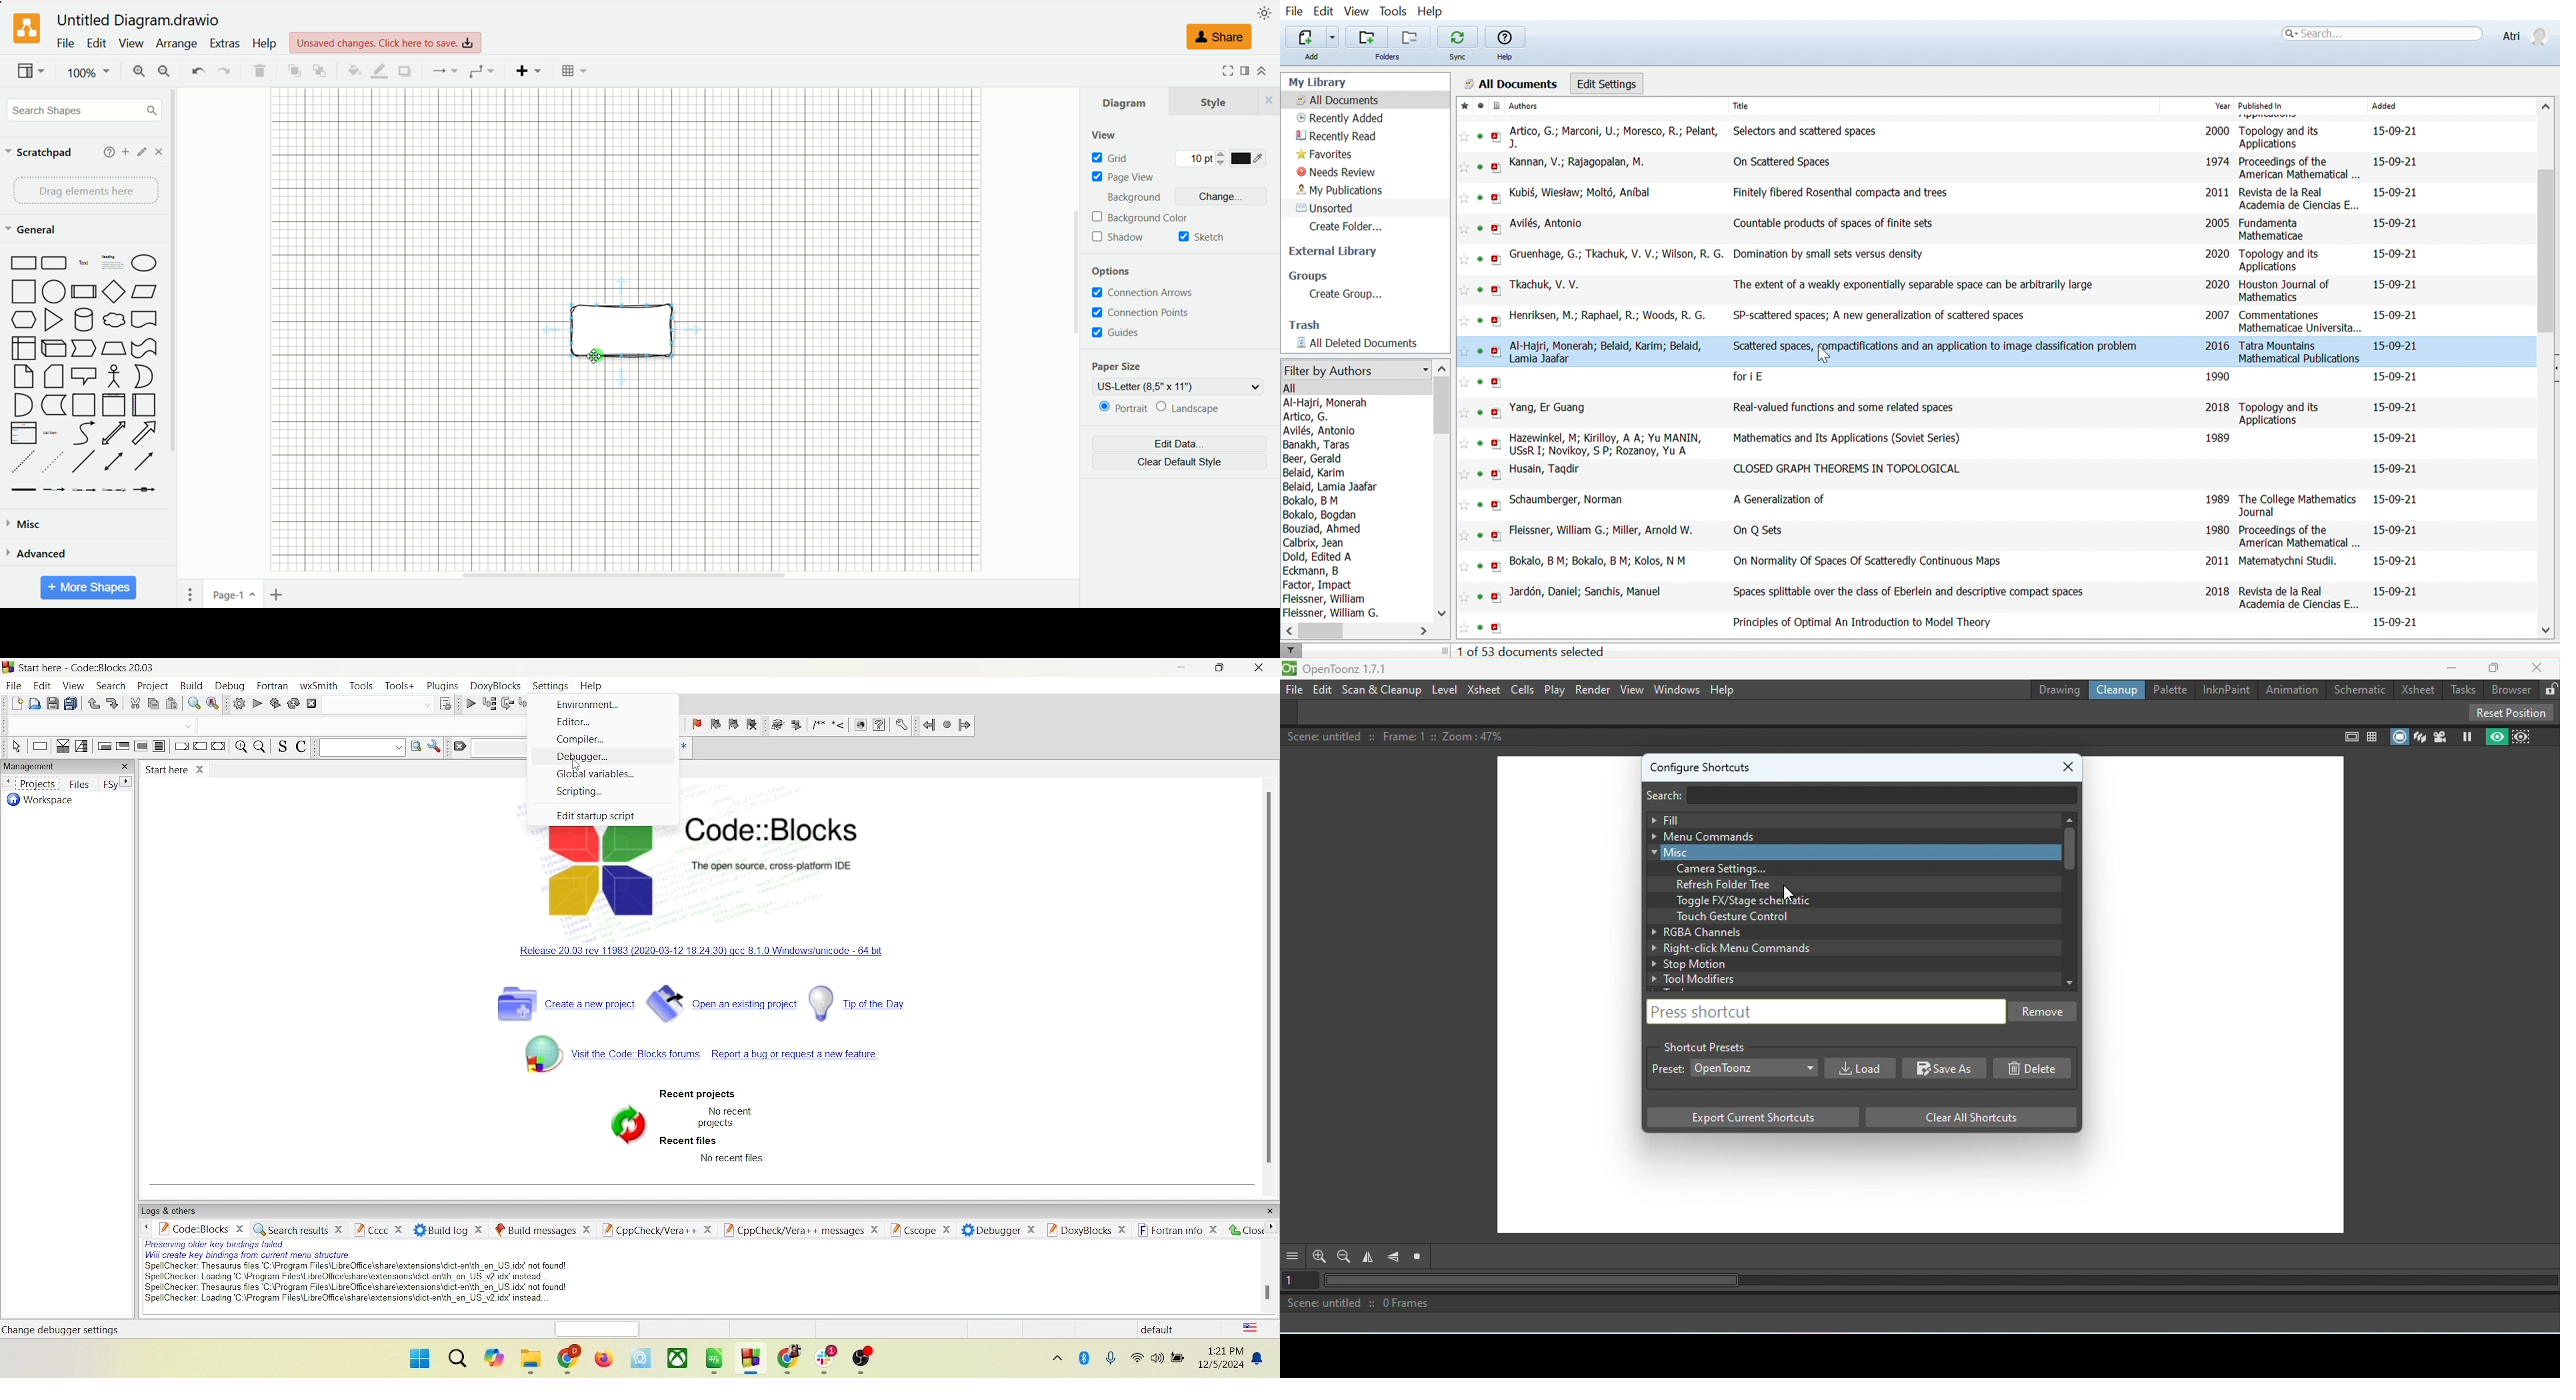  Describe the element at coordinates (1603, 562) in the screenshot. I see `~. Bokalo, BM; Bokalo, B M; Kolos, NM` at that location.